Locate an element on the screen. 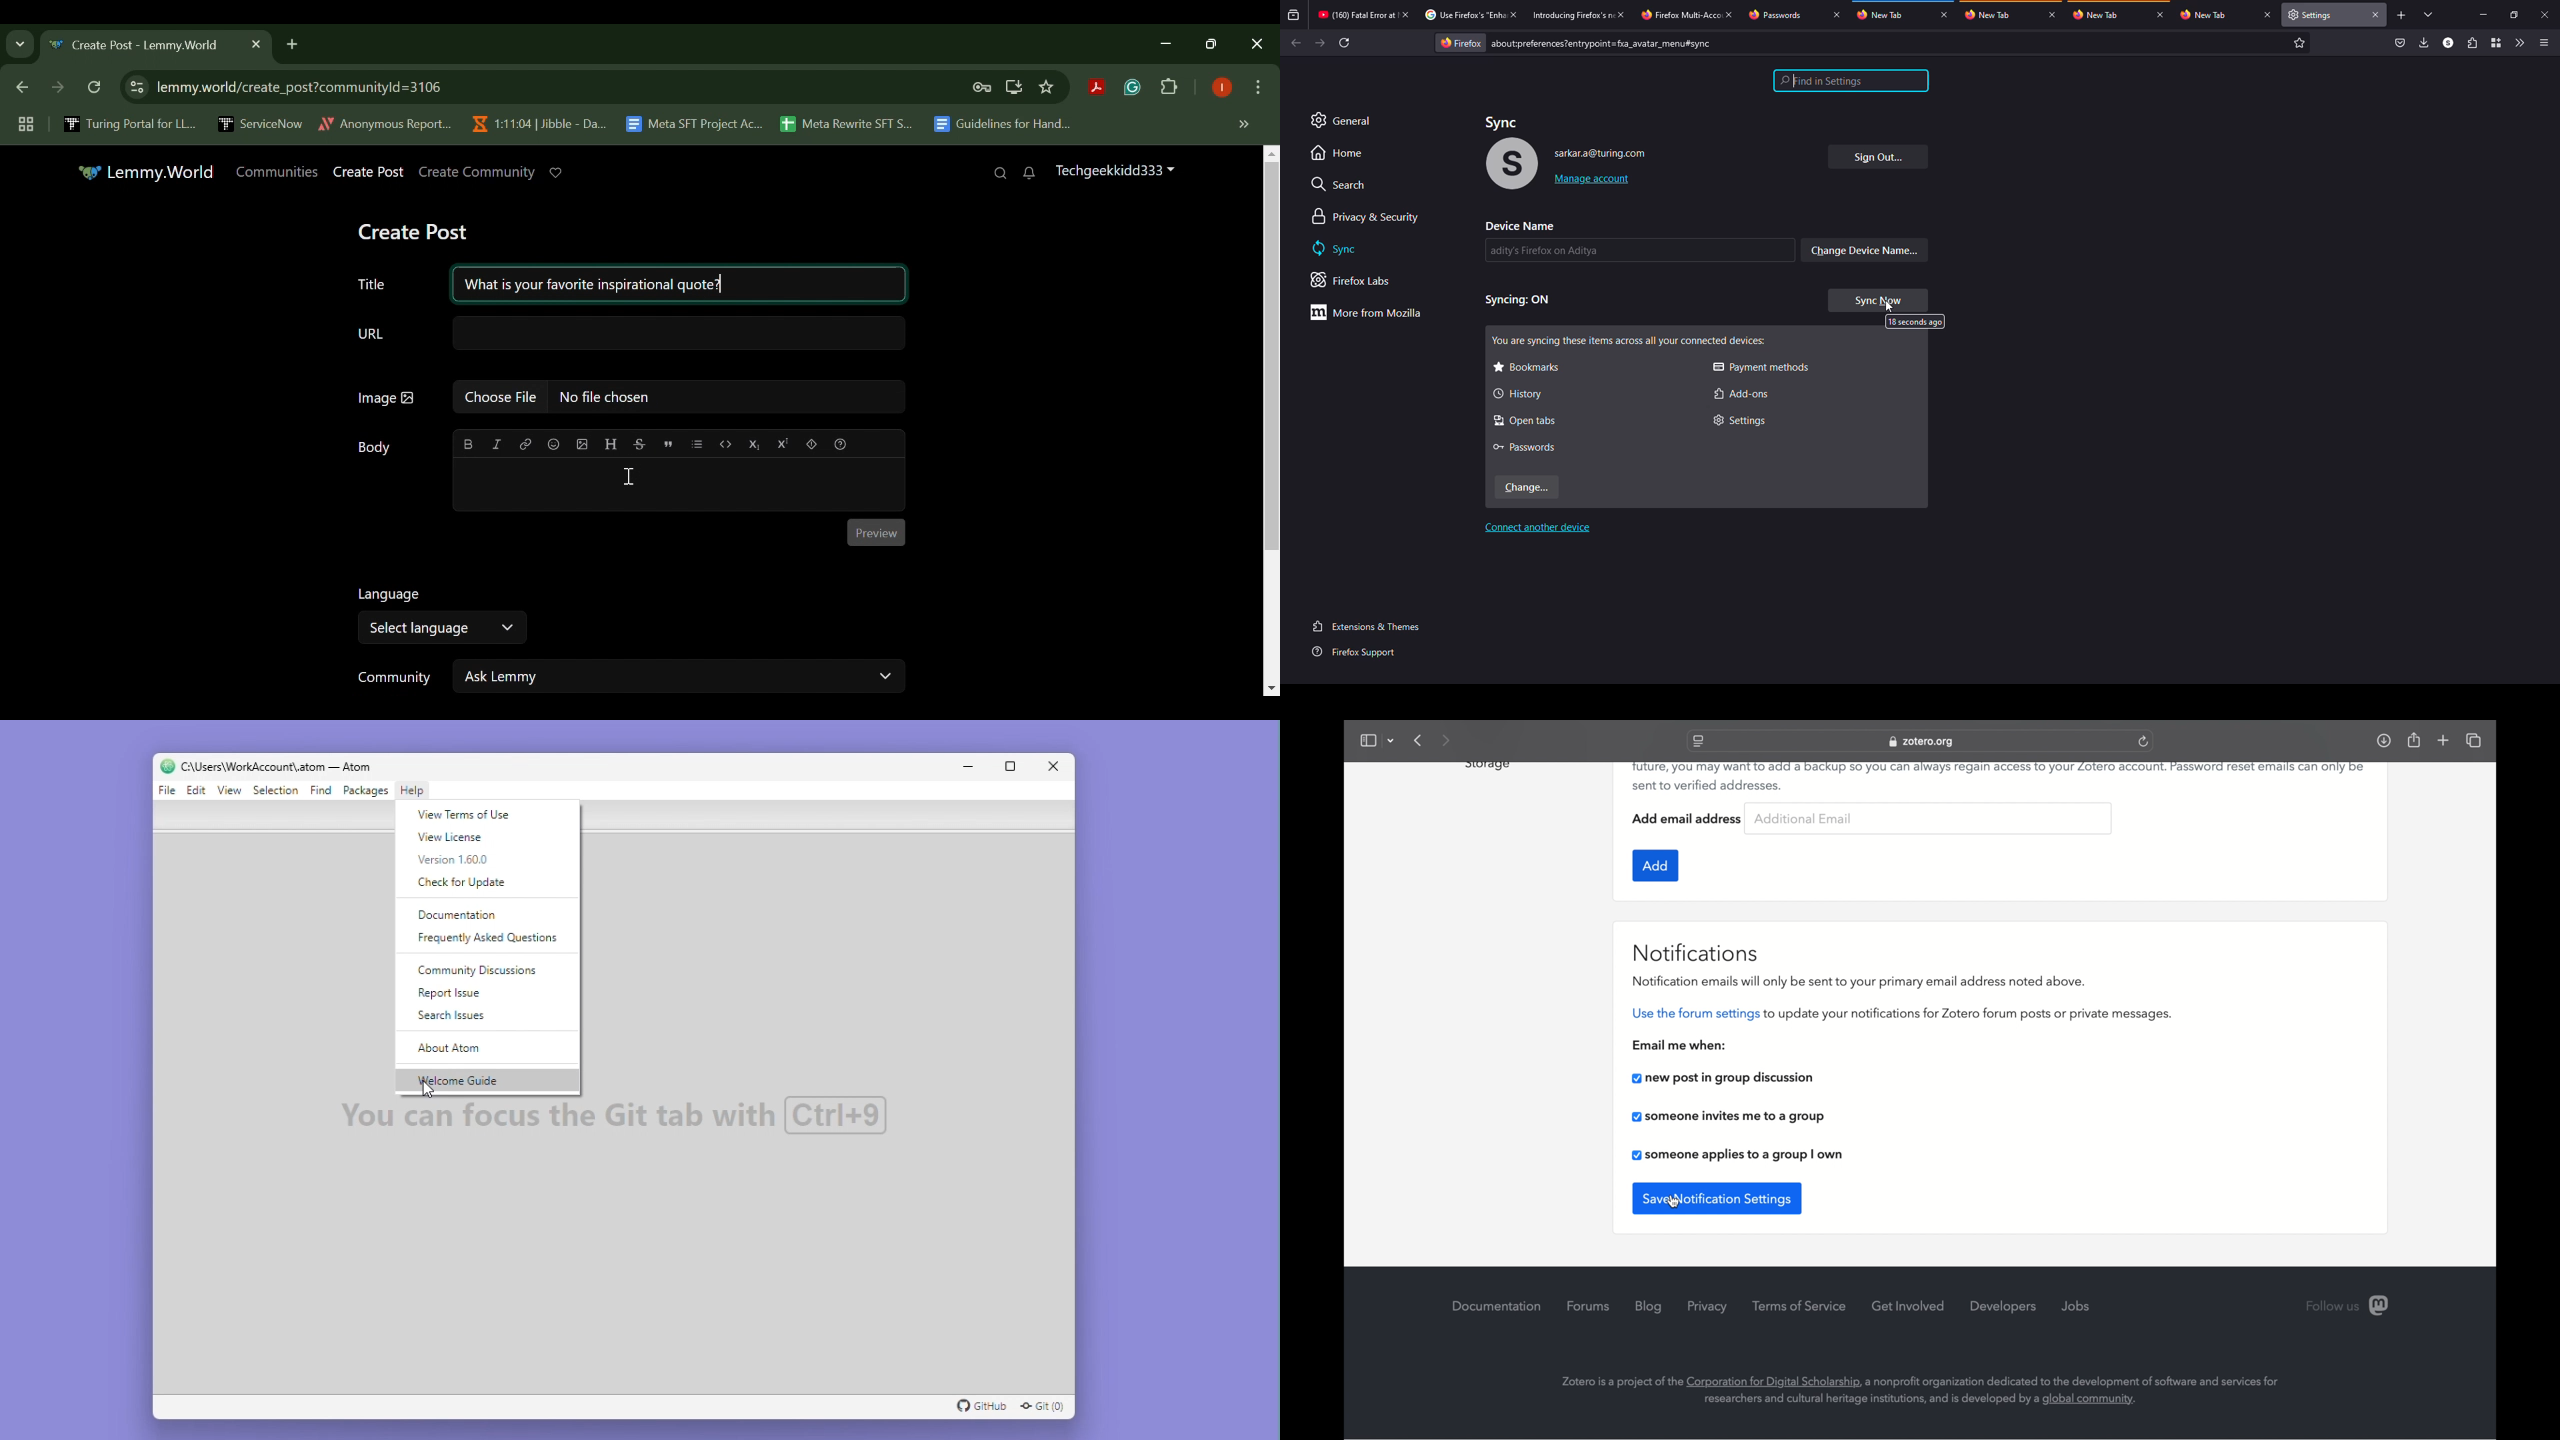  back is located at coordinates (1296, 43).